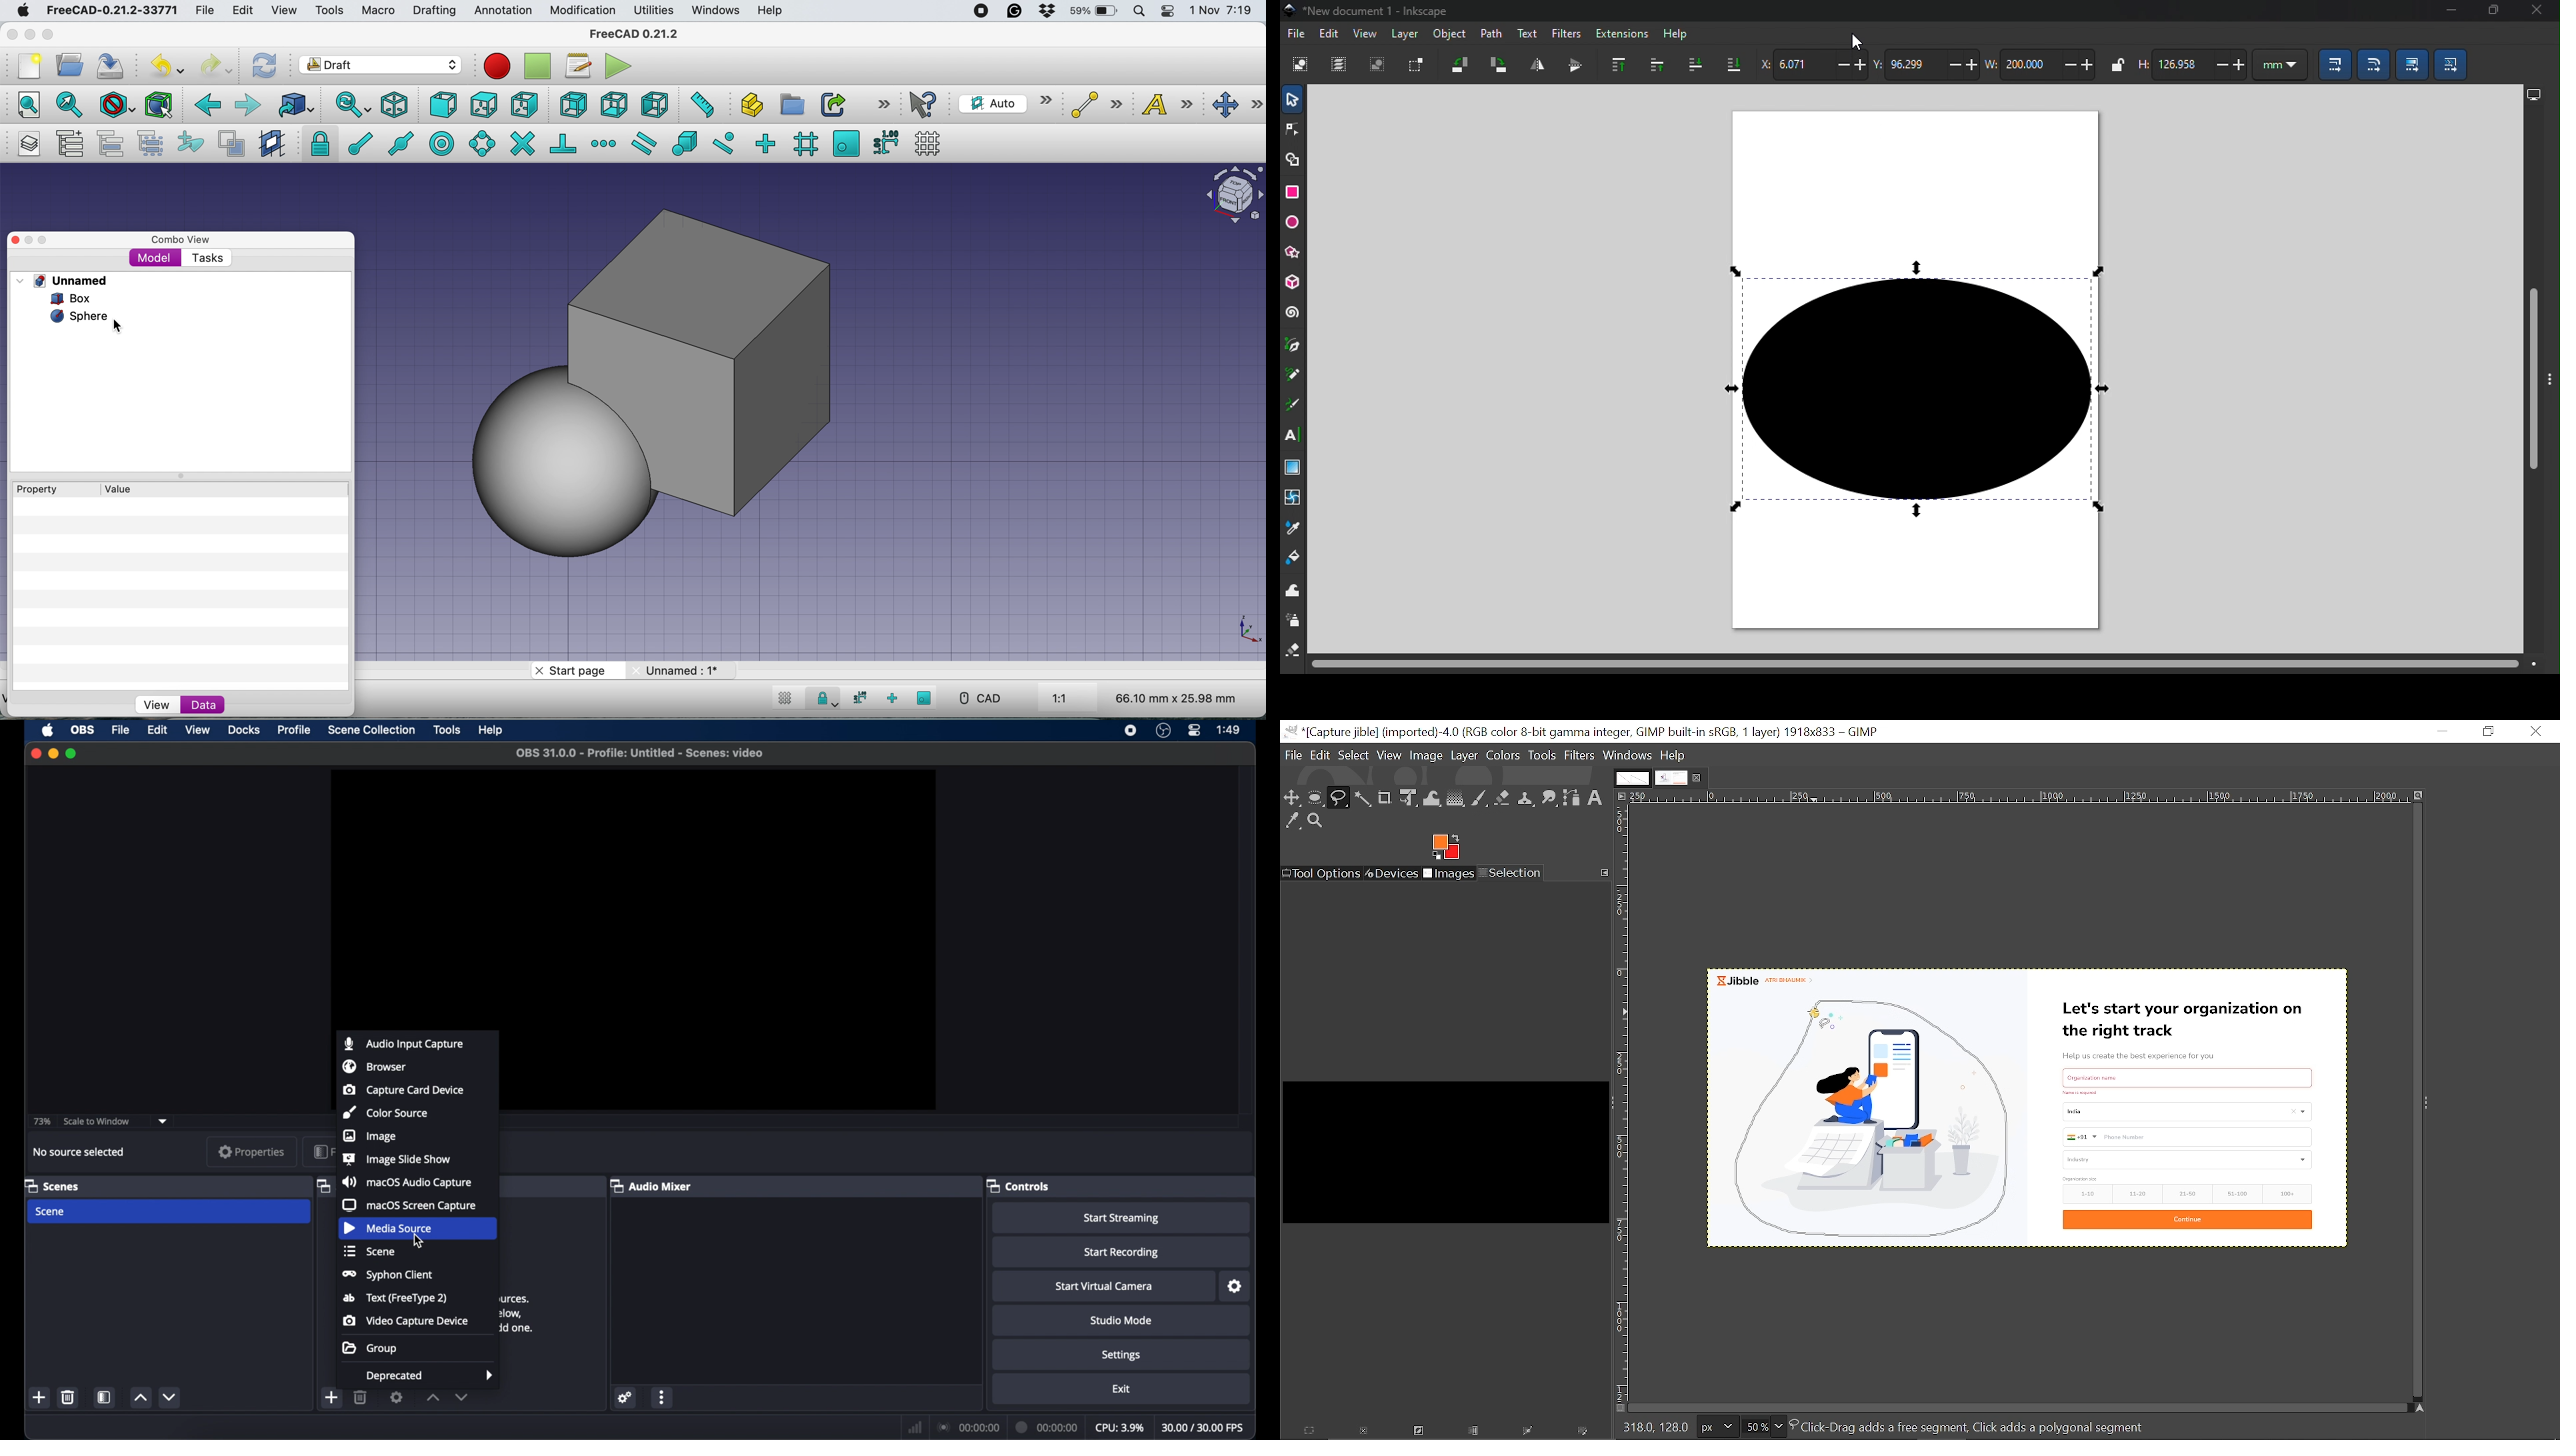 This screenshot has width=2576, height=1456. Describe the element at coordinates (573, 105) in the screenshot. I see `rear` at that location.